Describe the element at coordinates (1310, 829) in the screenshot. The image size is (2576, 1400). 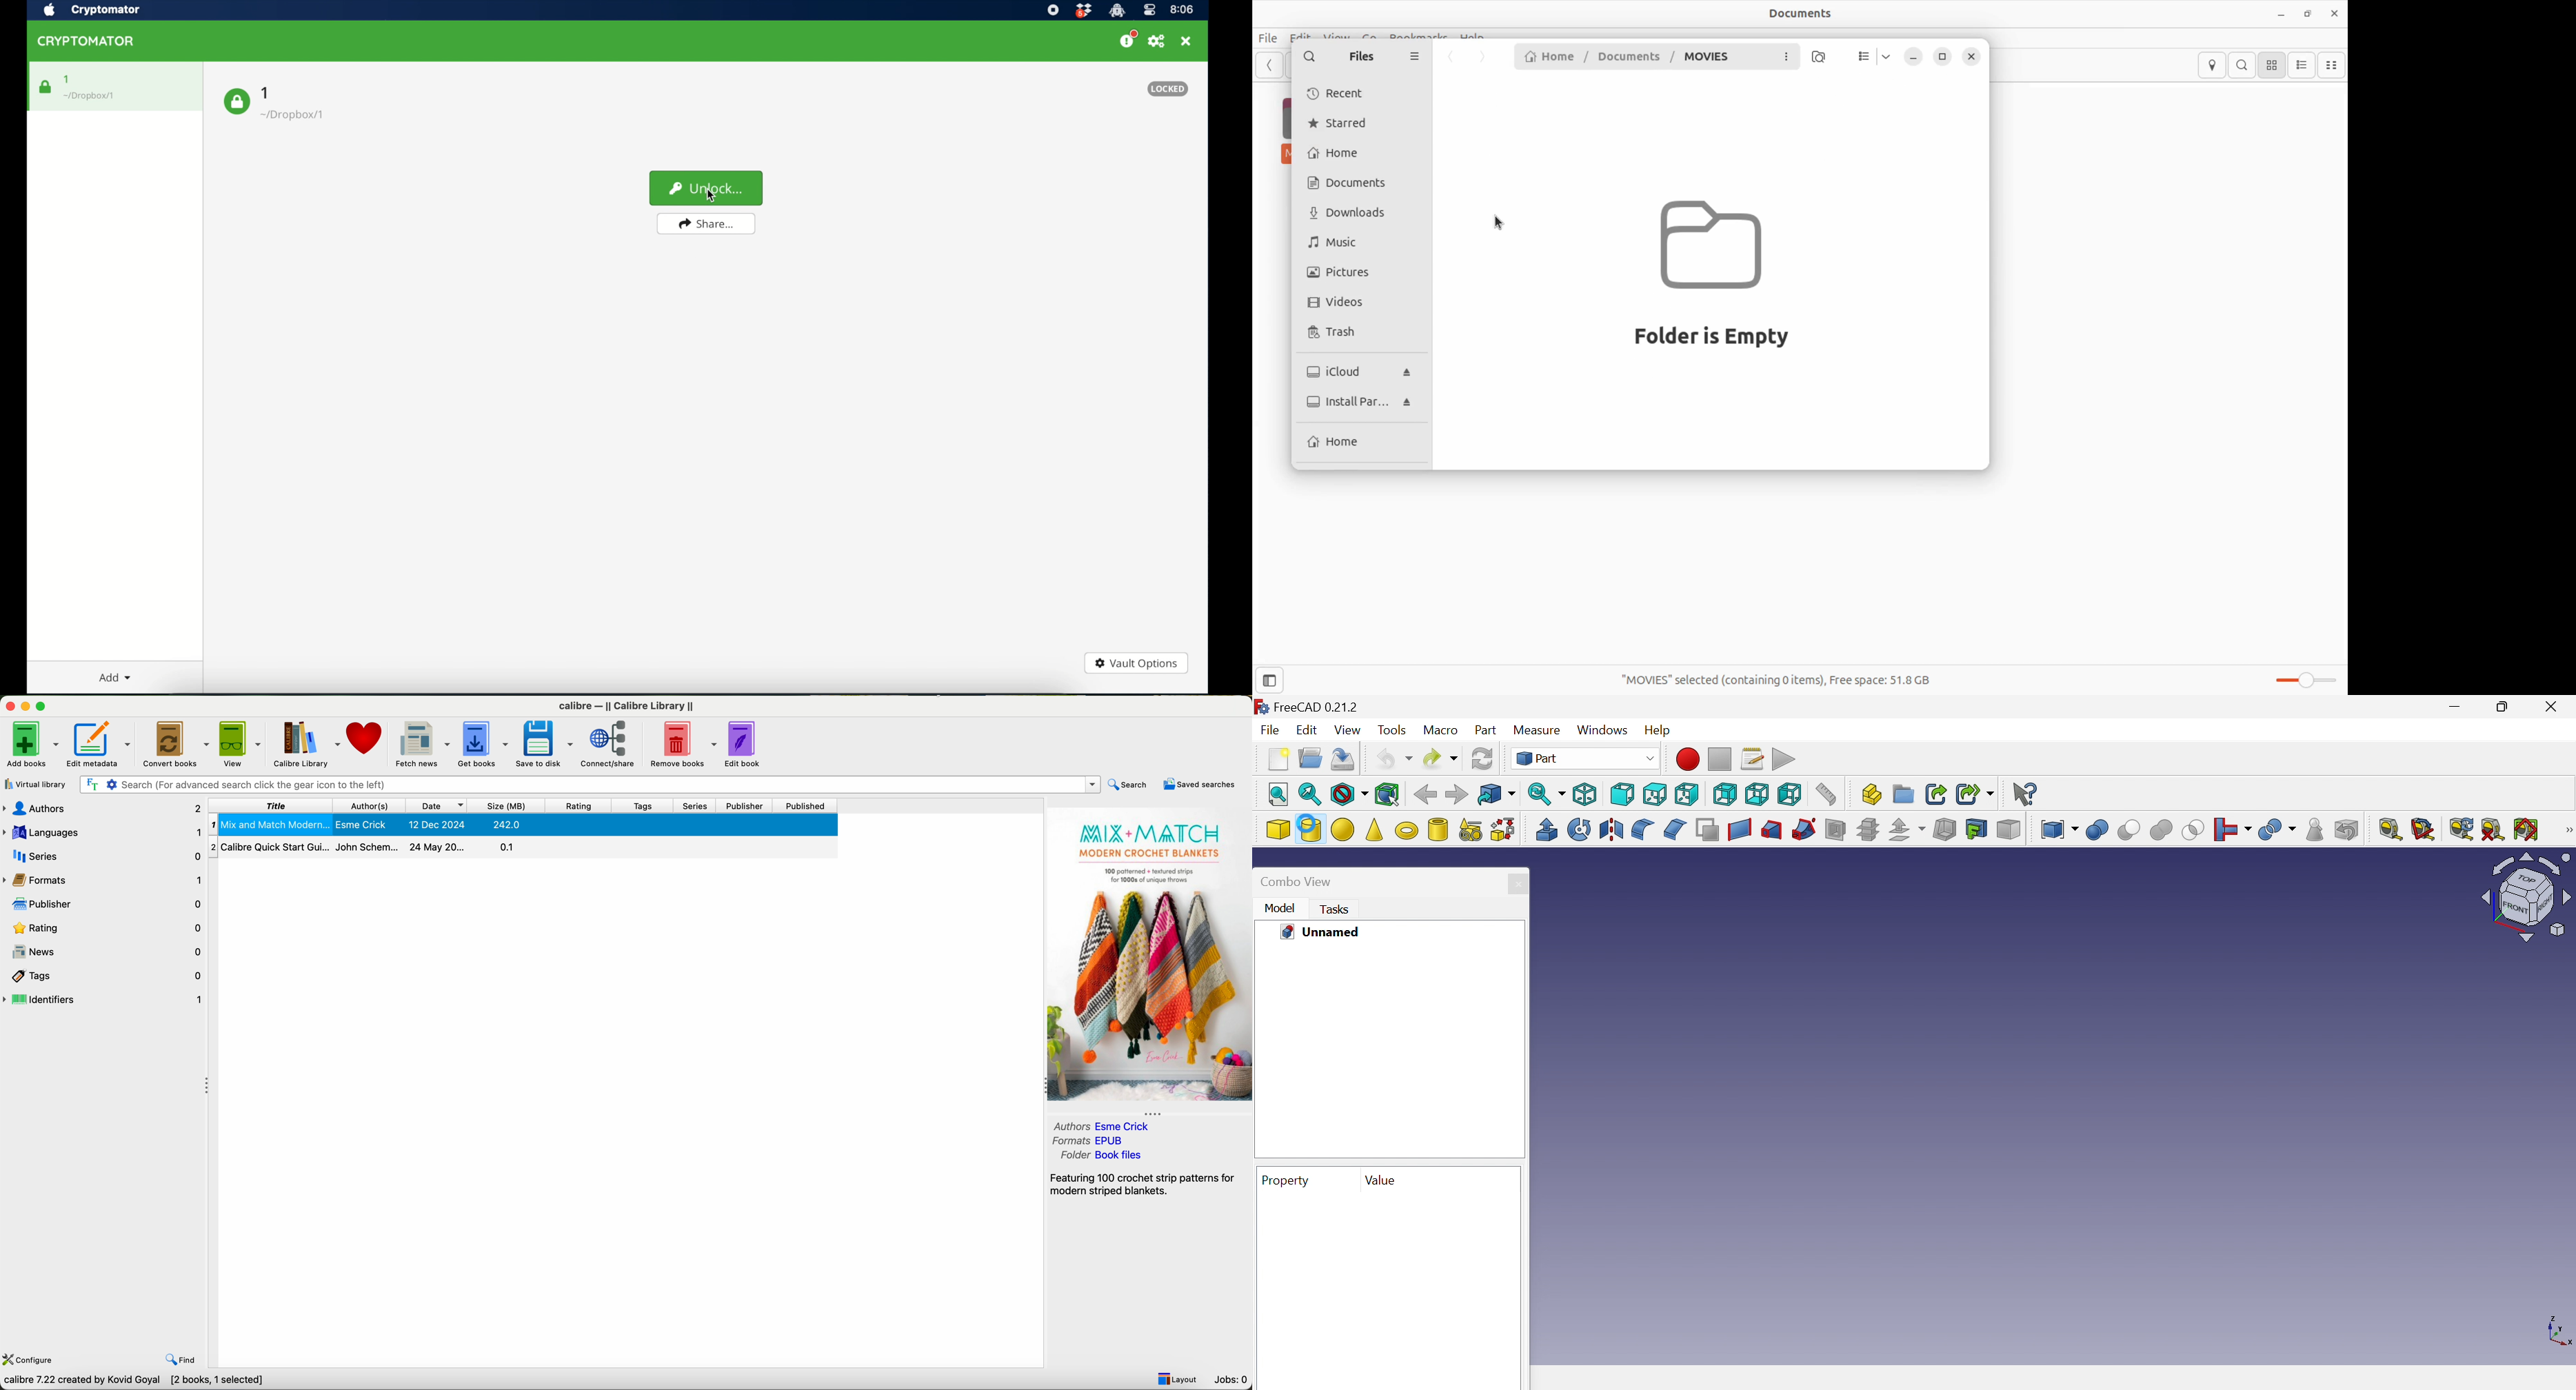
I see `Cylinder` at that location.